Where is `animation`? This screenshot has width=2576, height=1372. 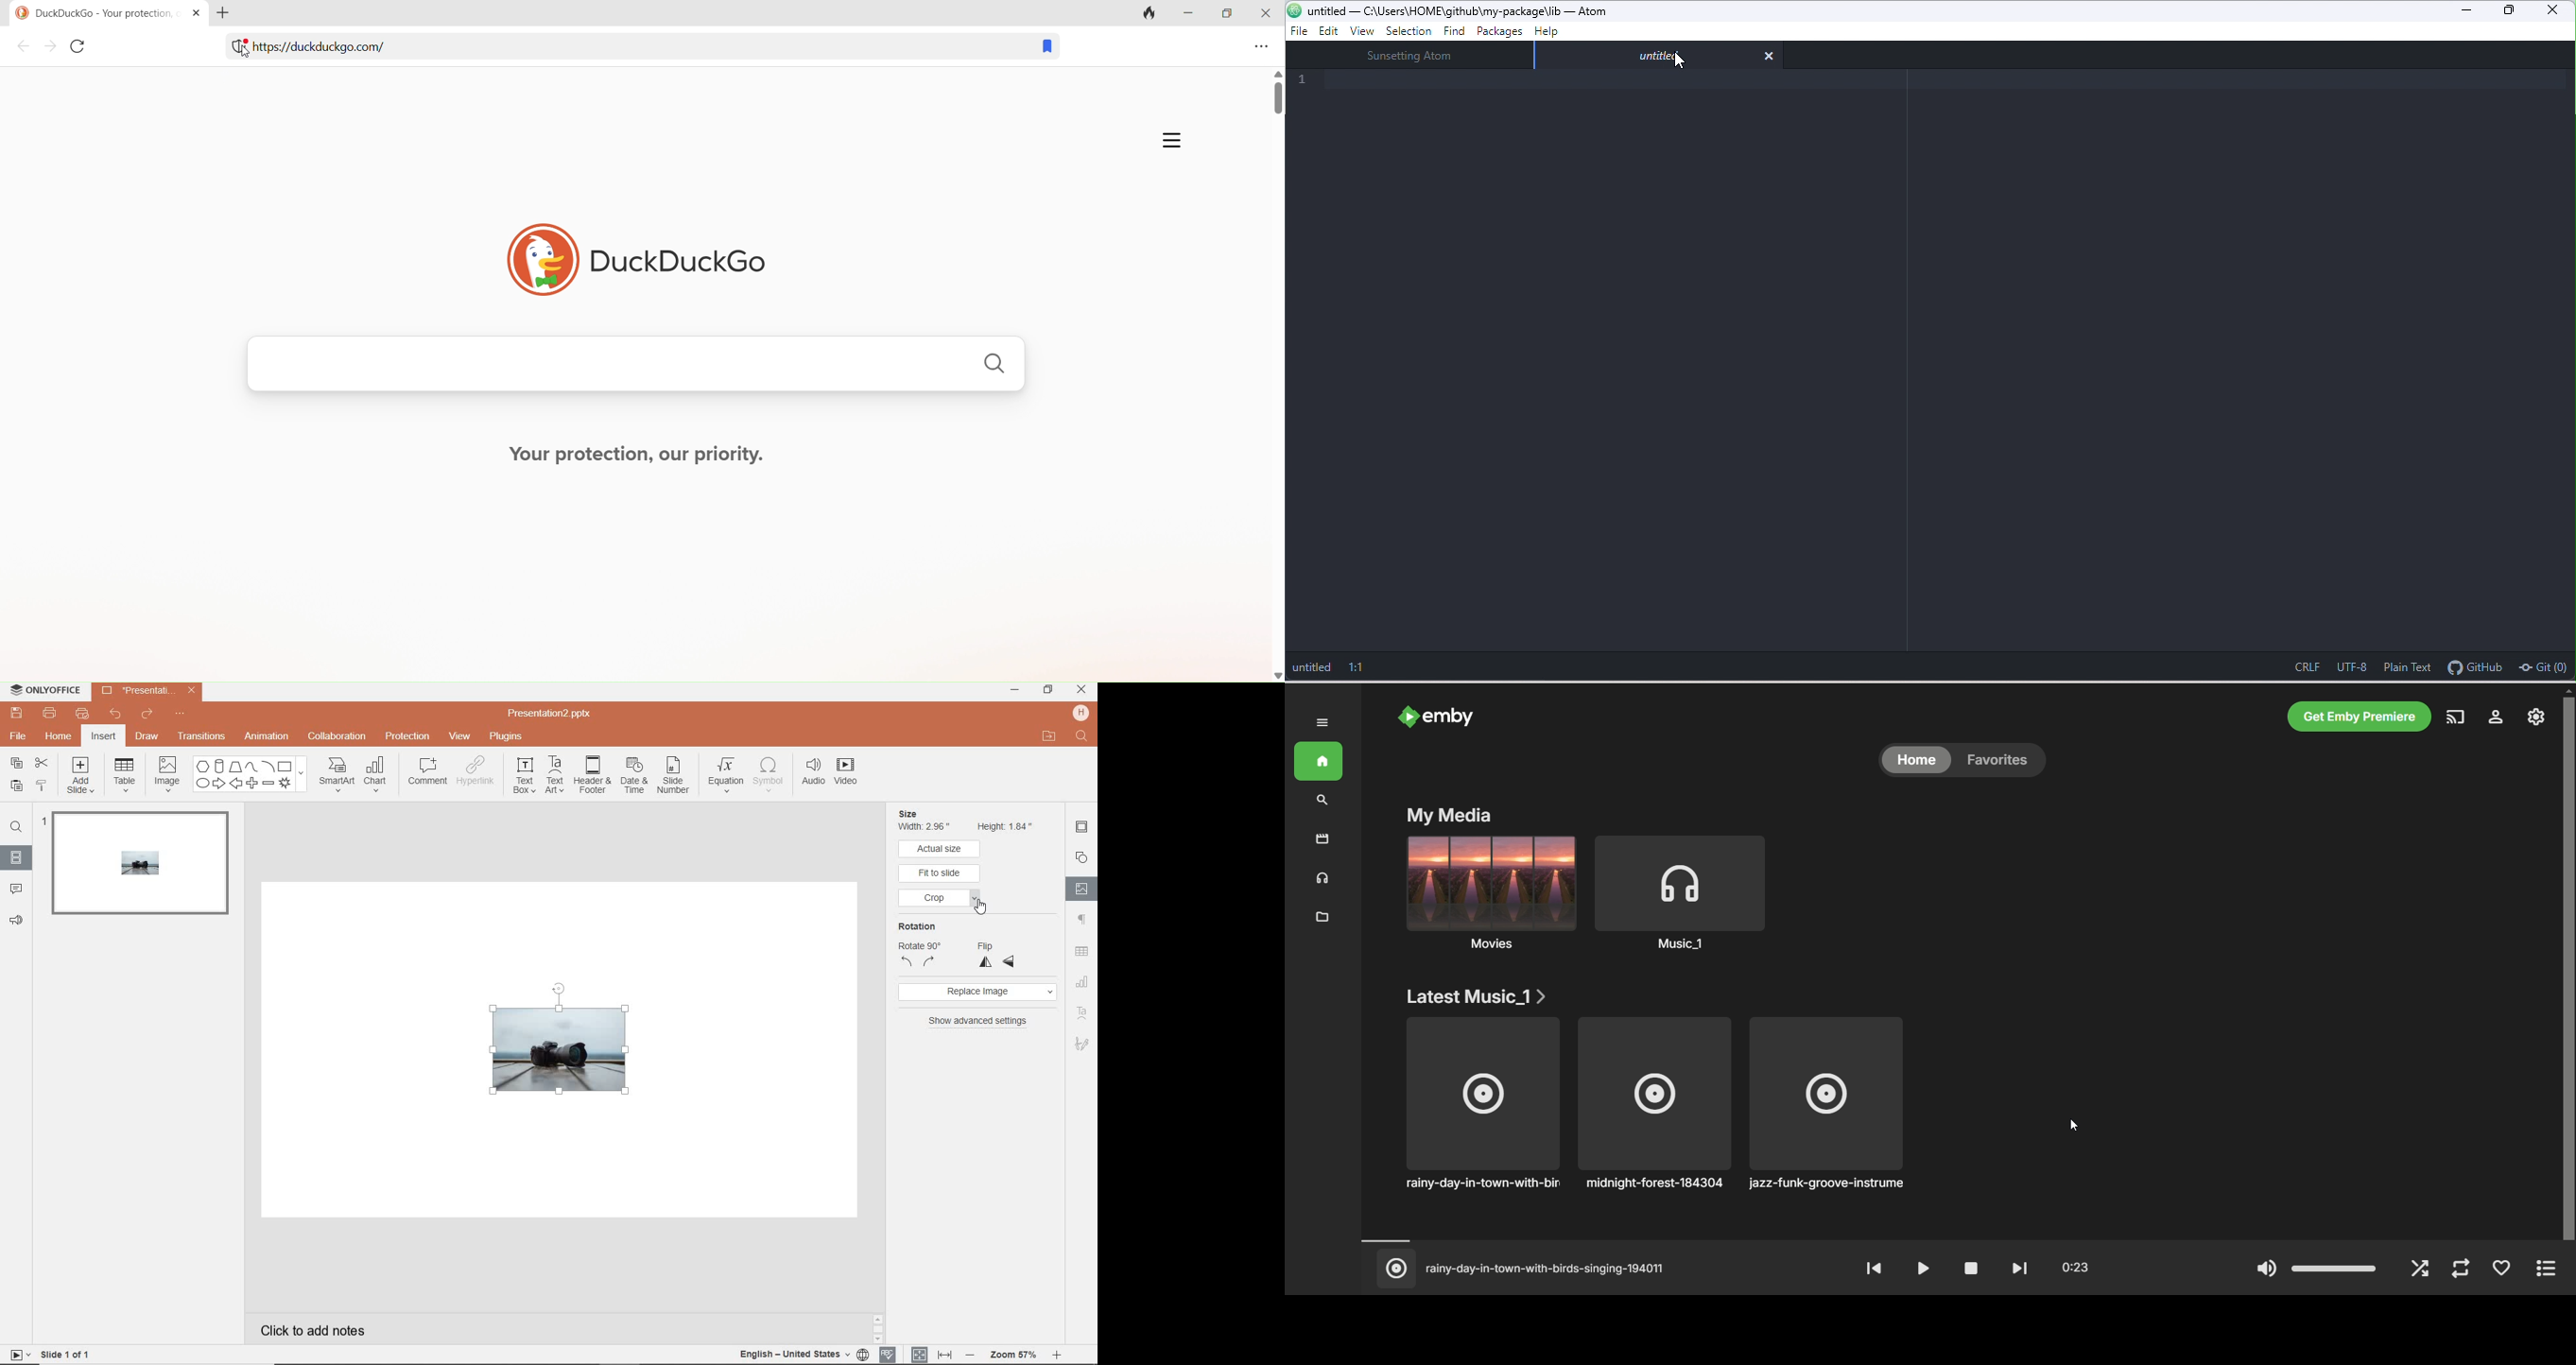 animation is located at coordinates (267, 737).